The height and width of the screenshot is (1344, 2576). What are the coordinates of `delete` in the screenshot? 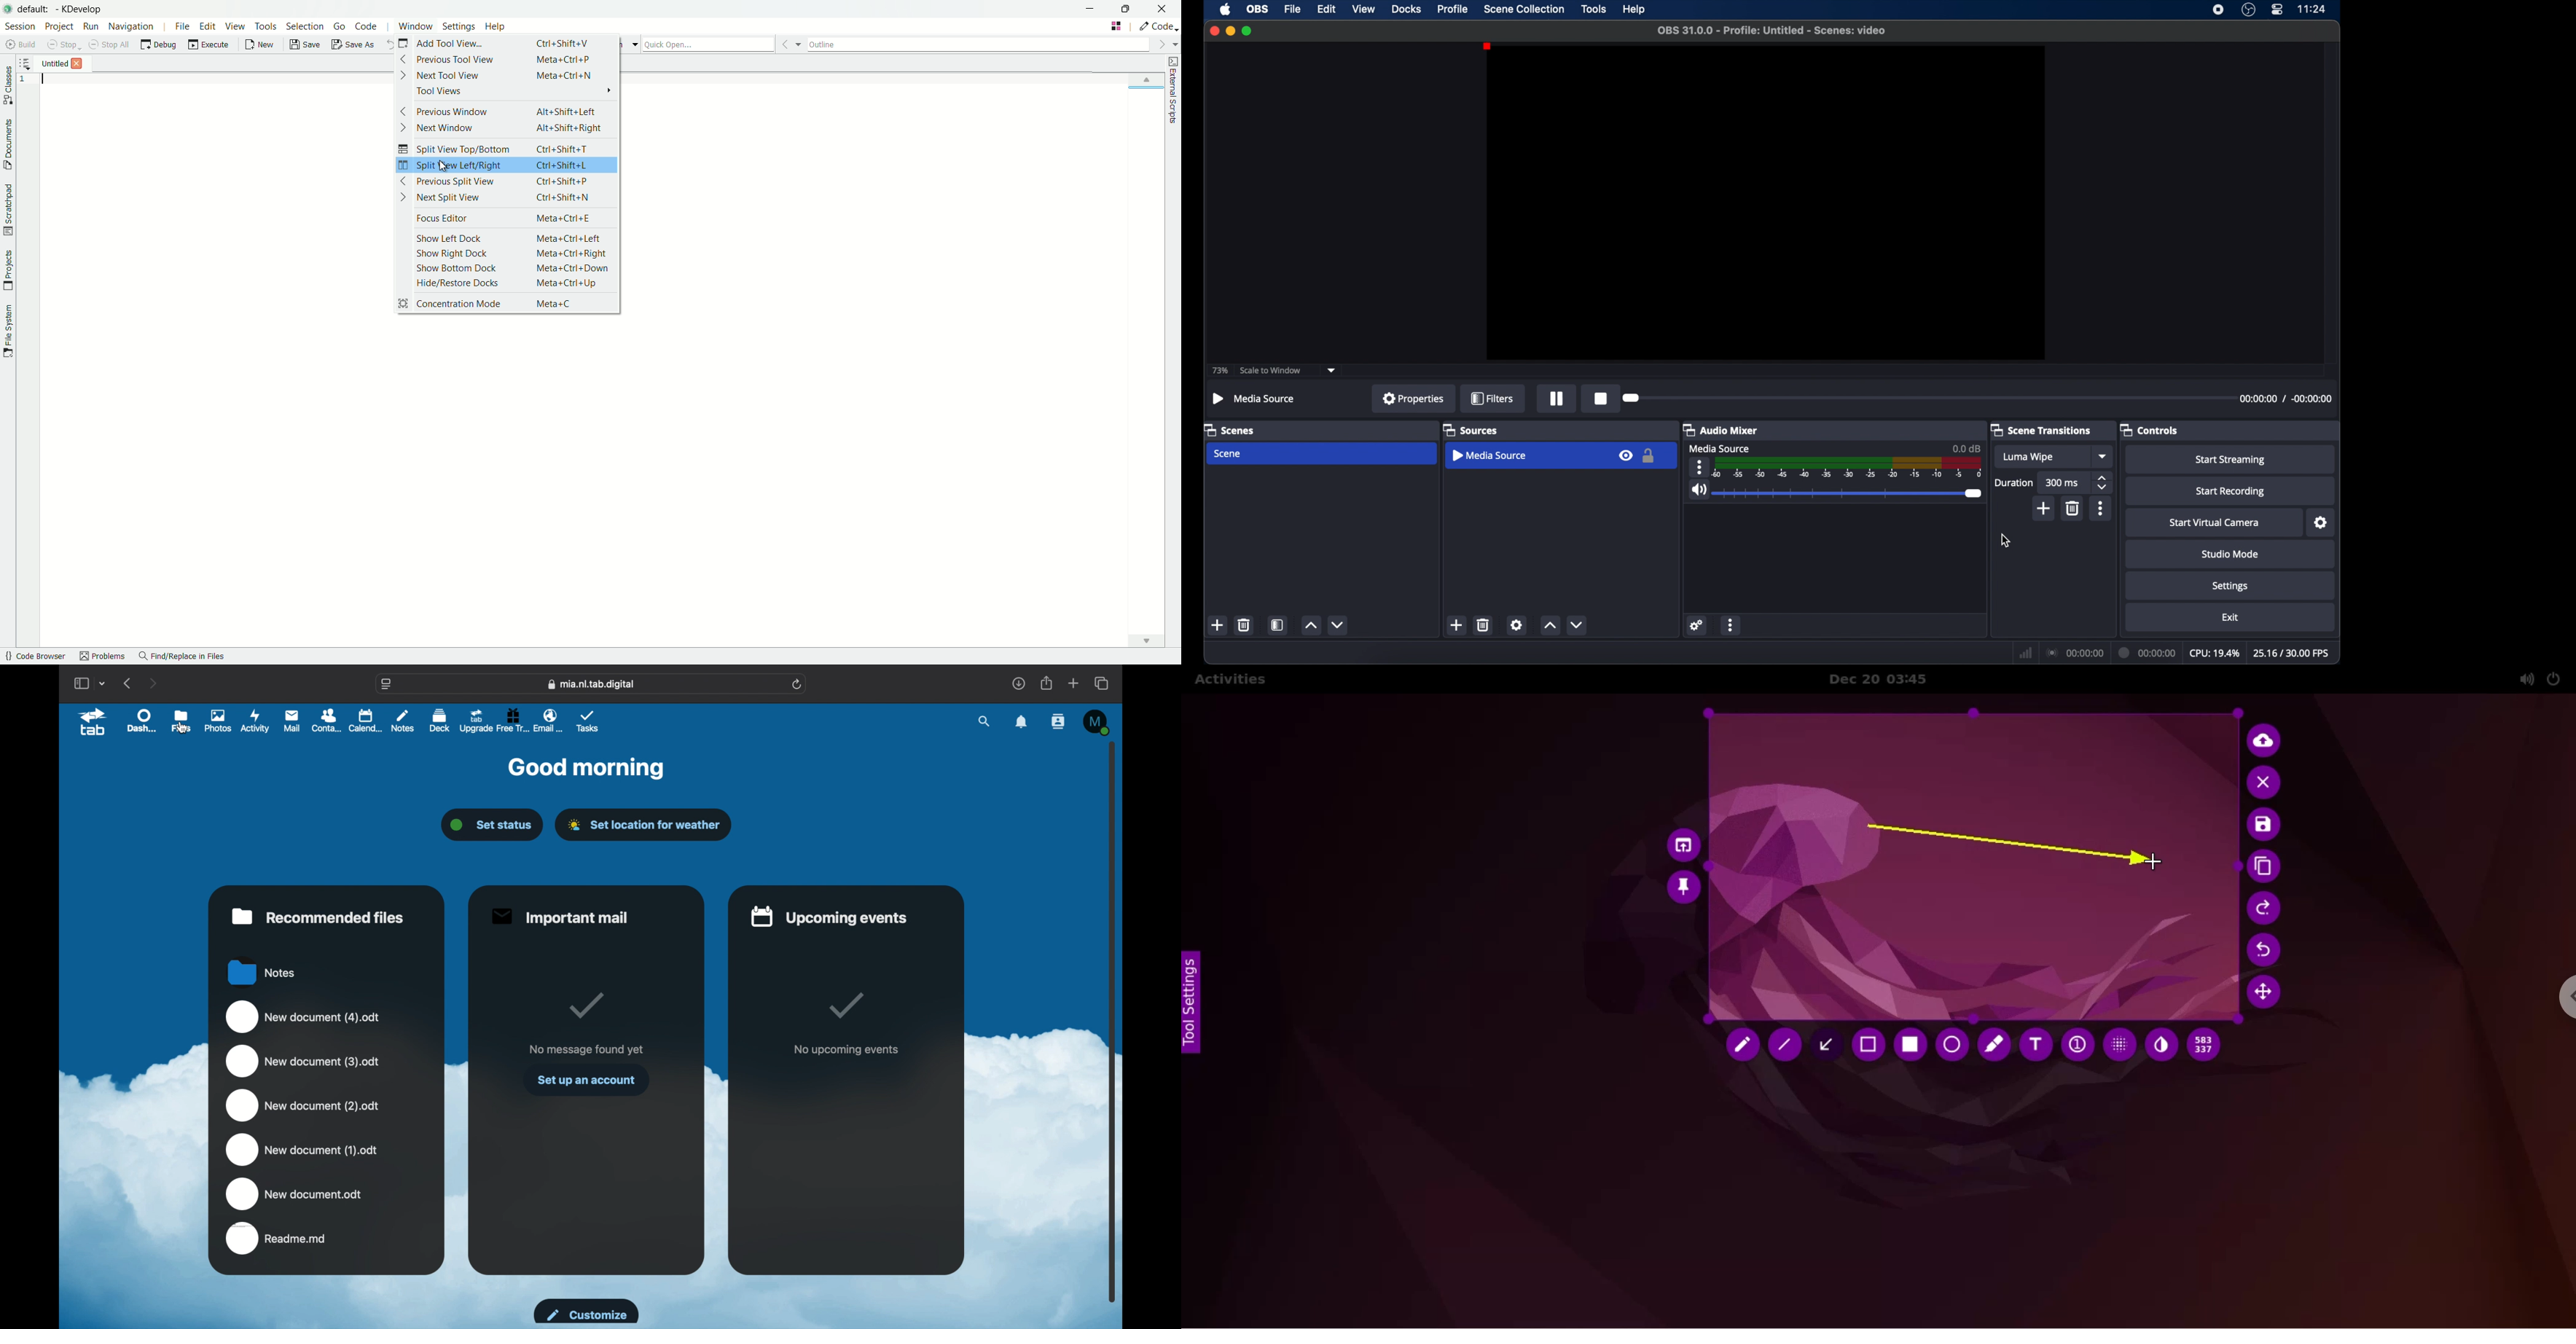 It's located at (1483, 625).